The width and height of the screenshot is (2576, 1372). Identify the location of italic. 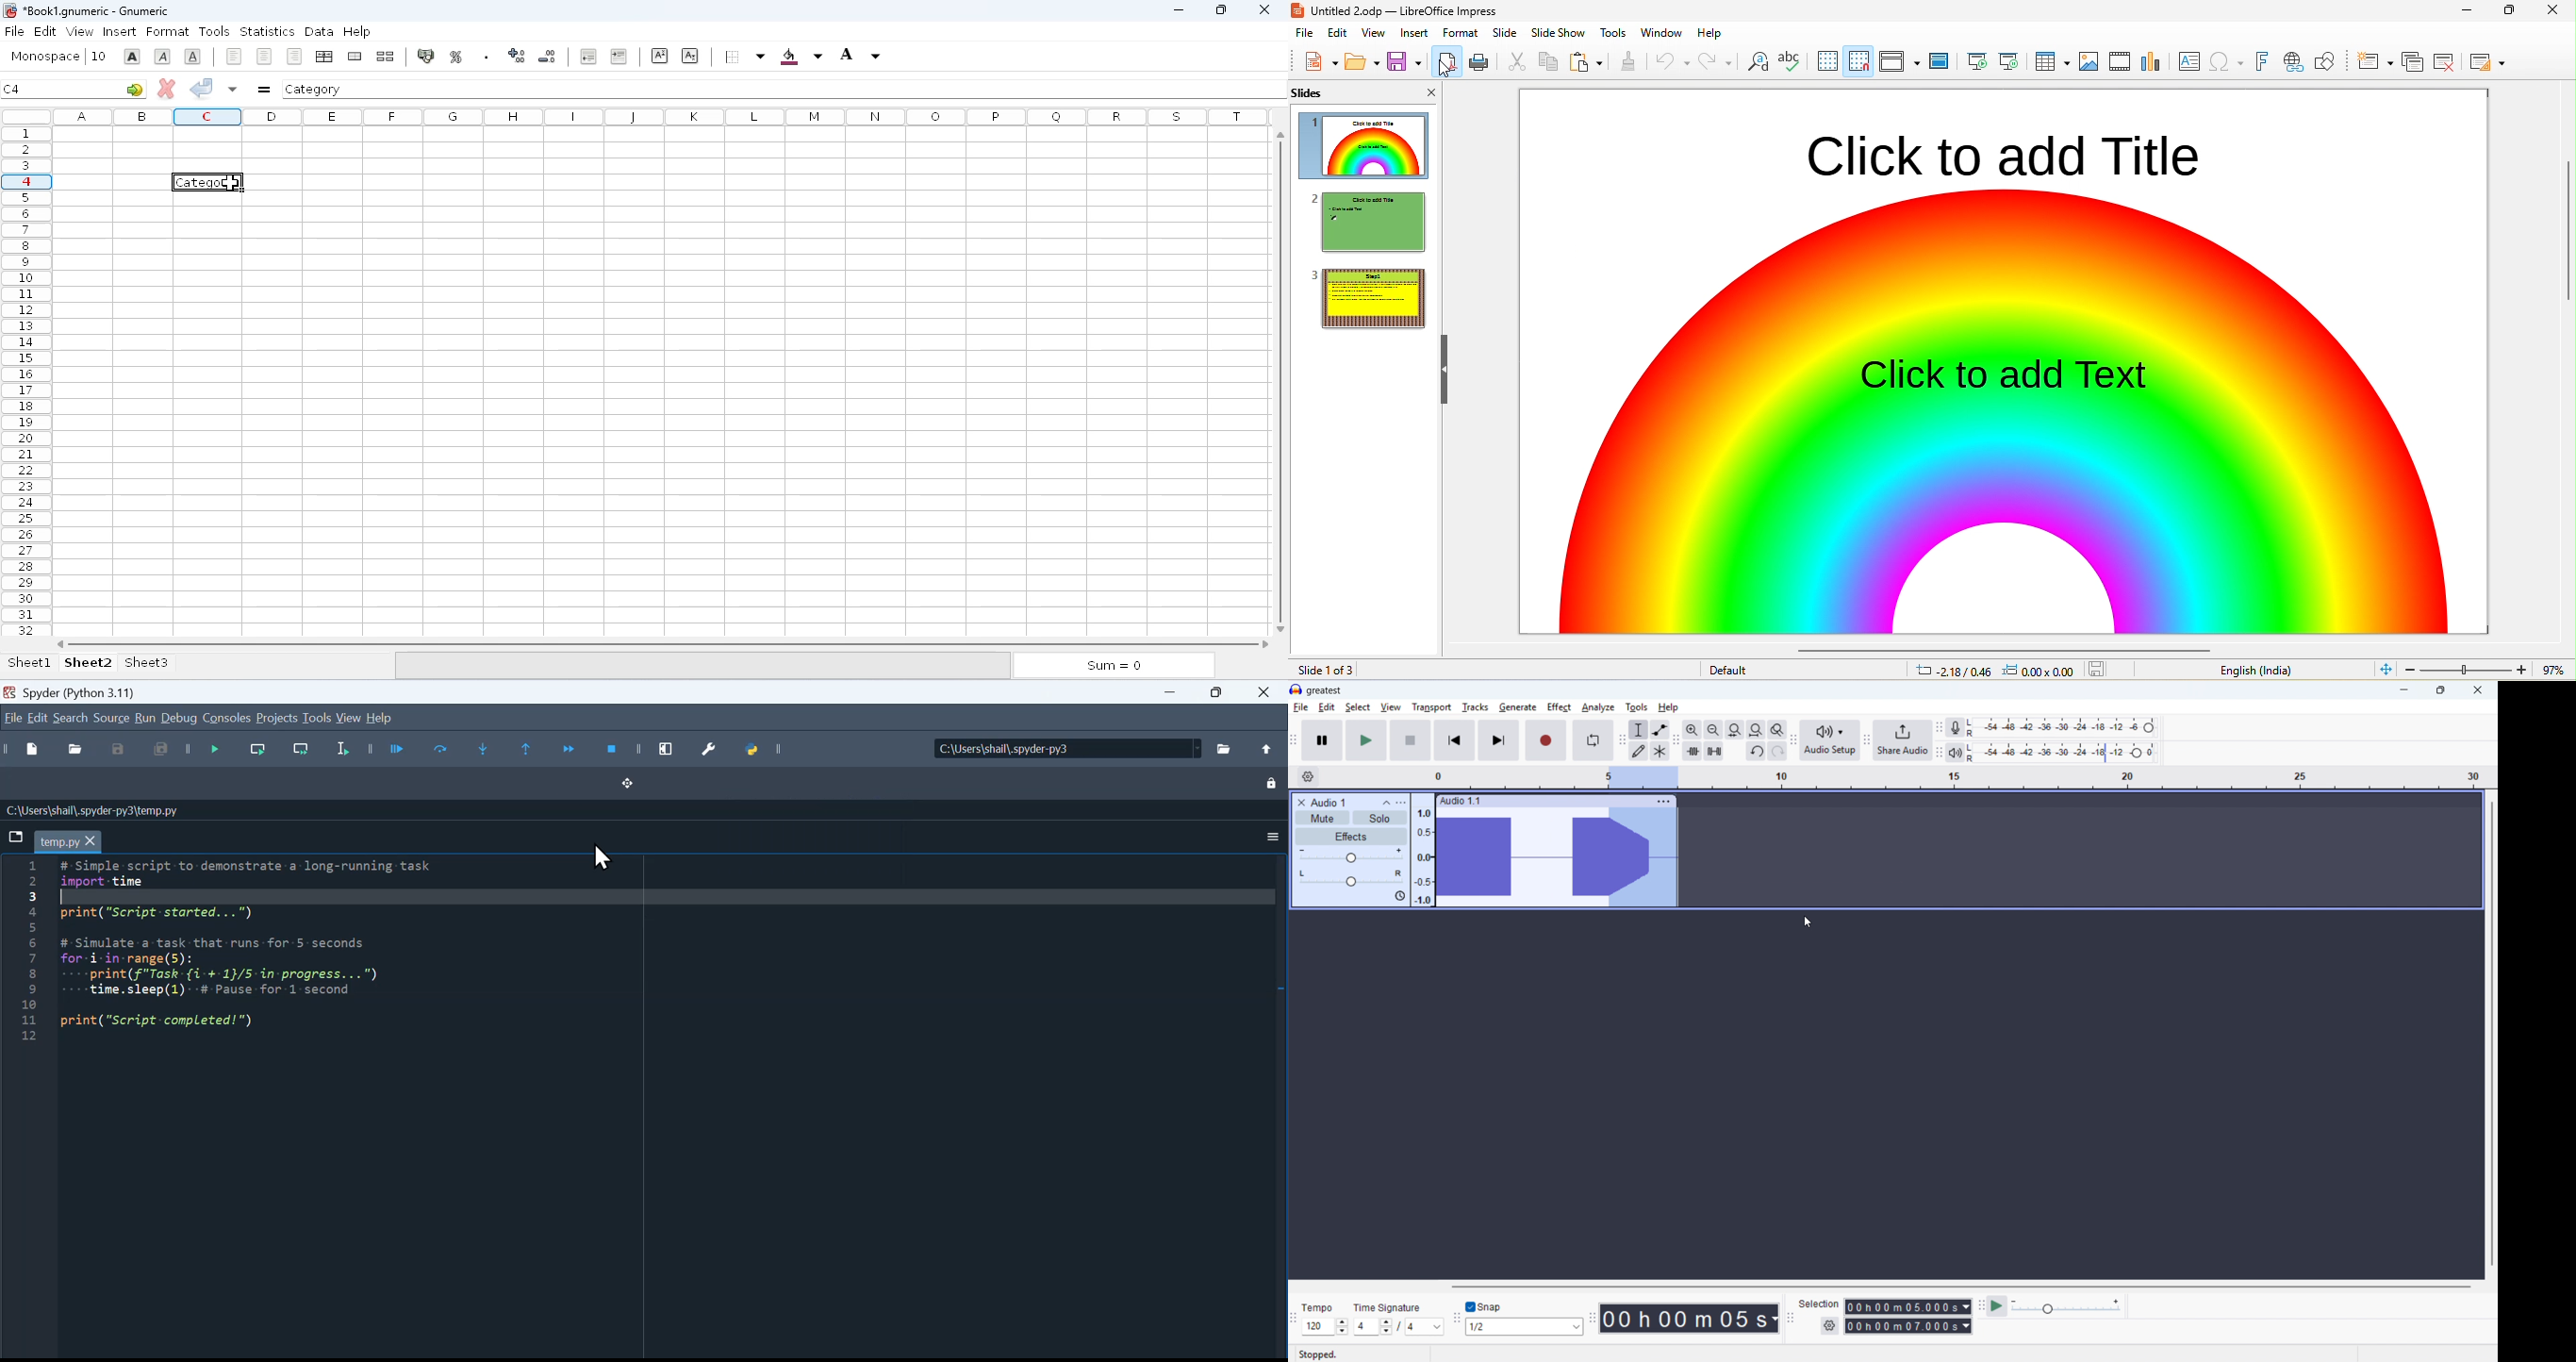
(162, 57).